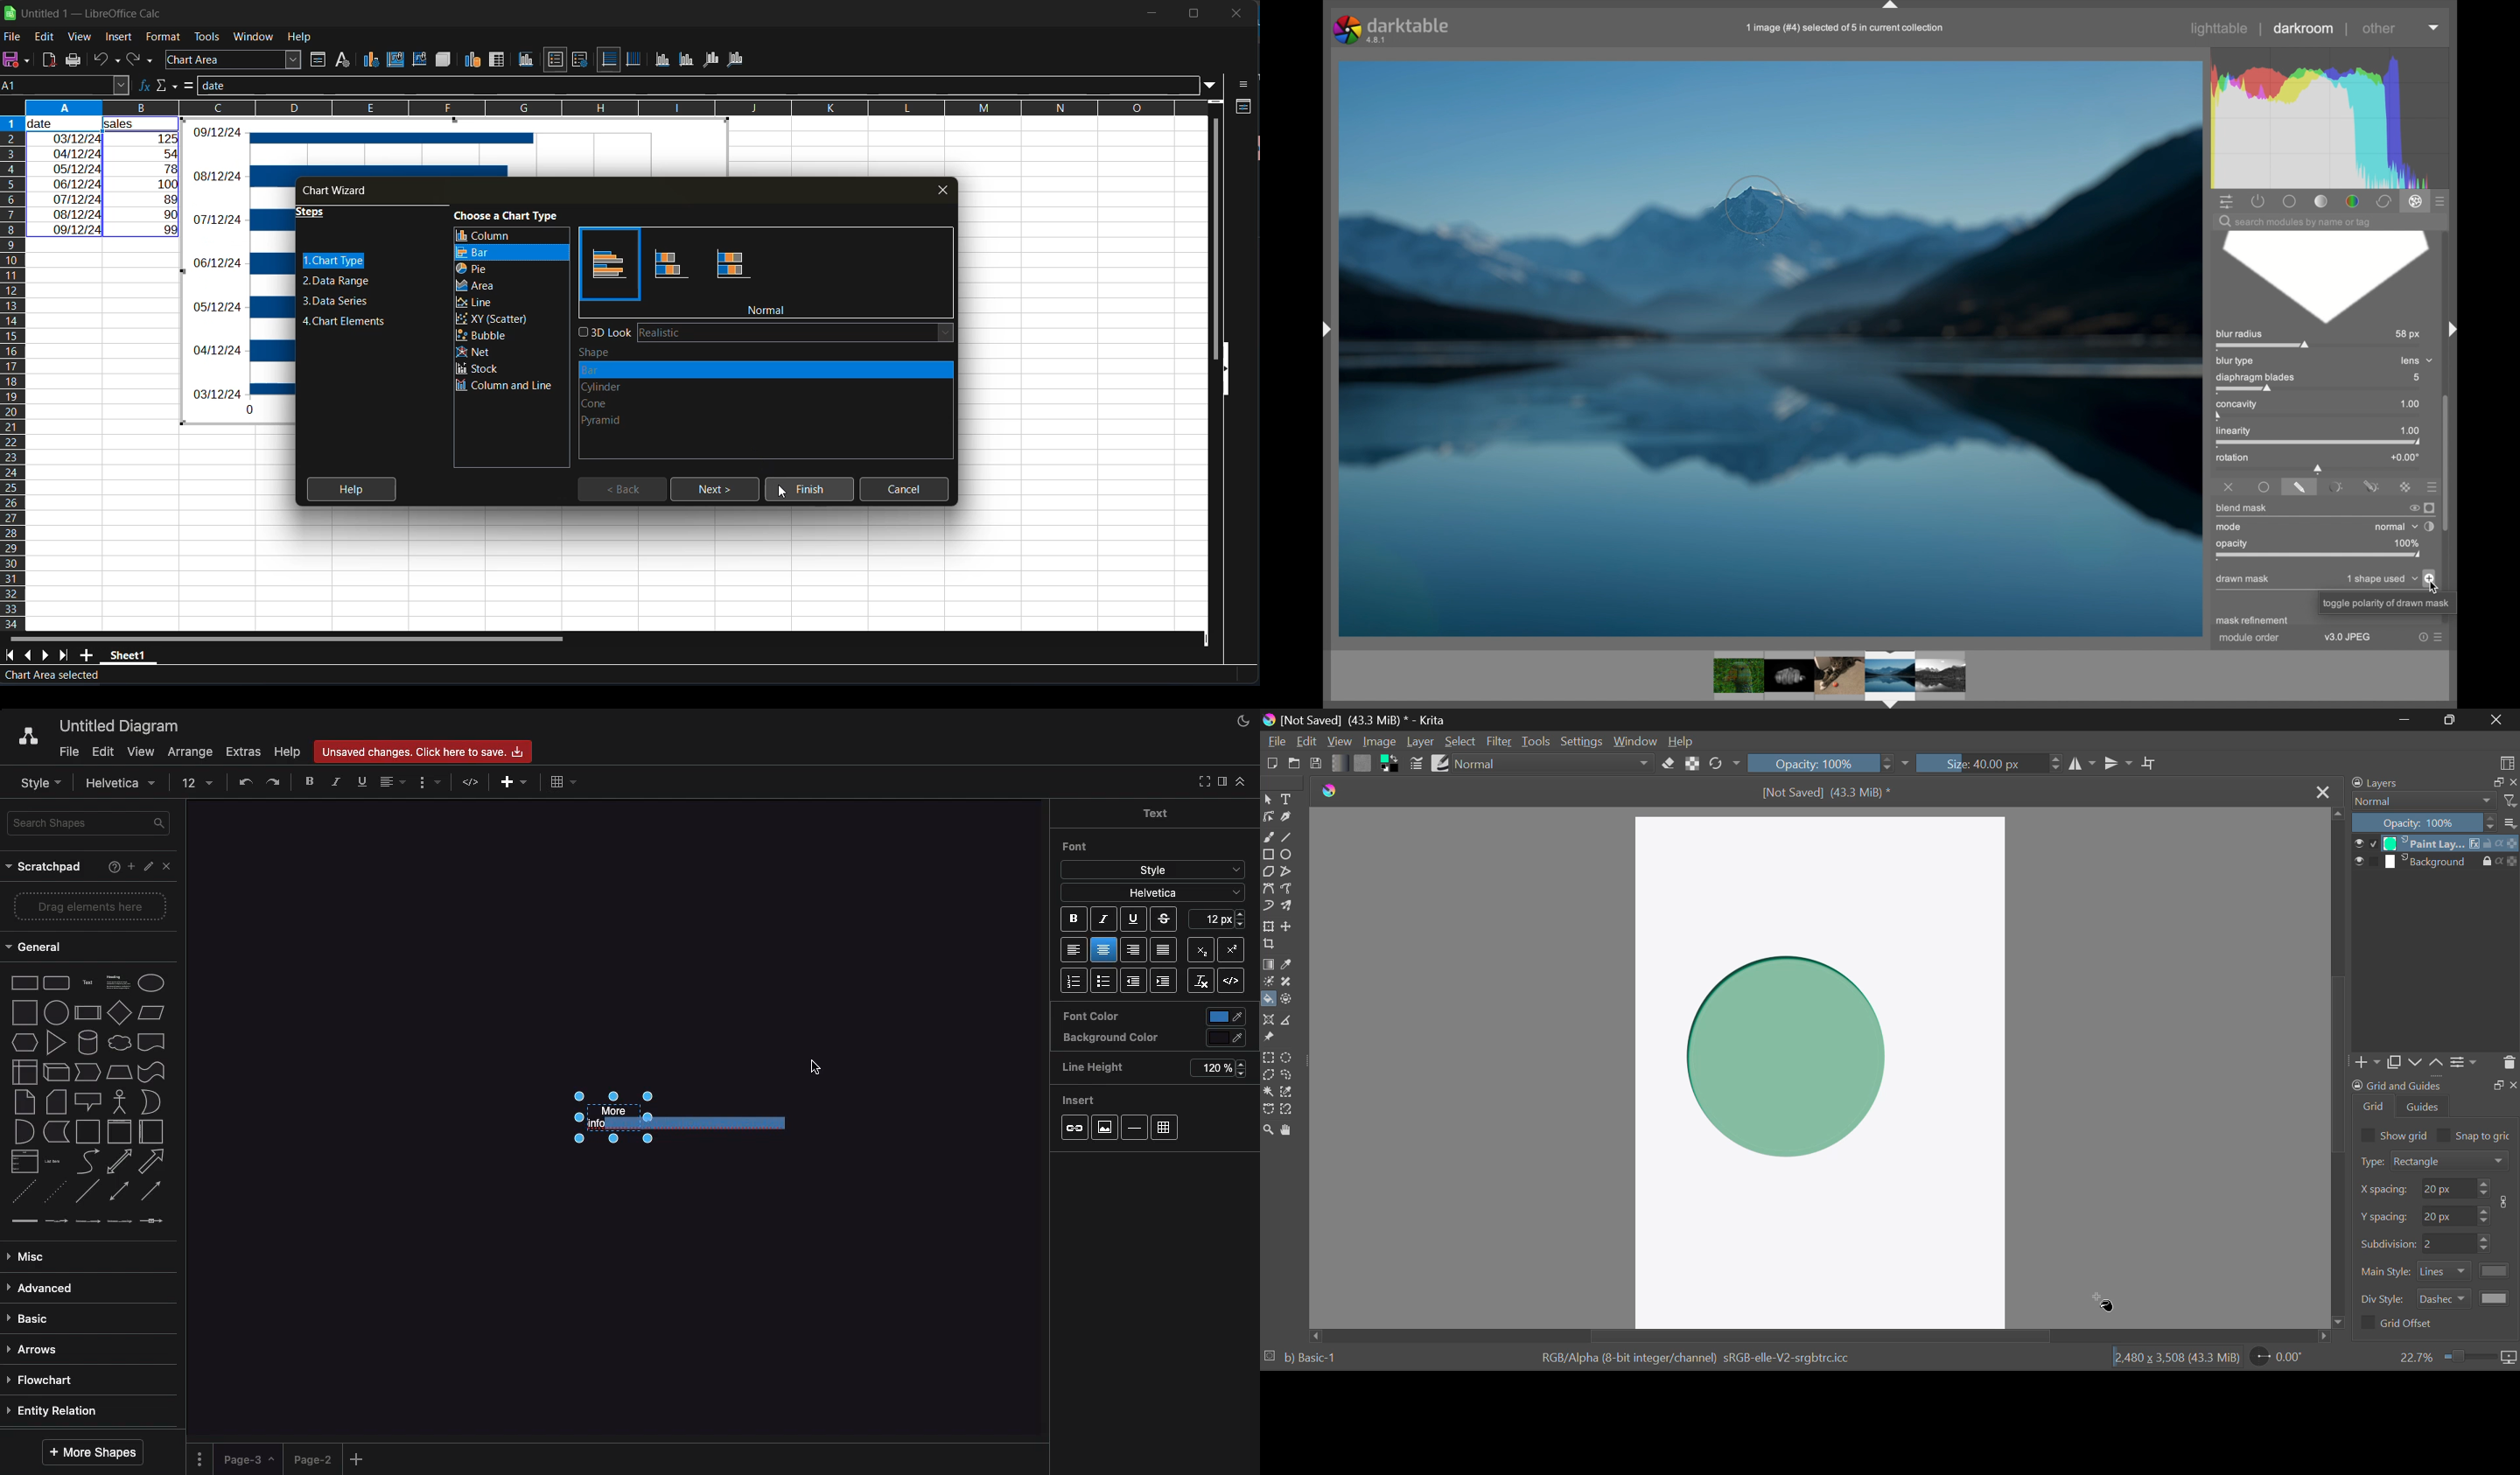 The width and height of the screenshot is (2520, 1484). I want to click on types of bar chart, so click(666, 265).